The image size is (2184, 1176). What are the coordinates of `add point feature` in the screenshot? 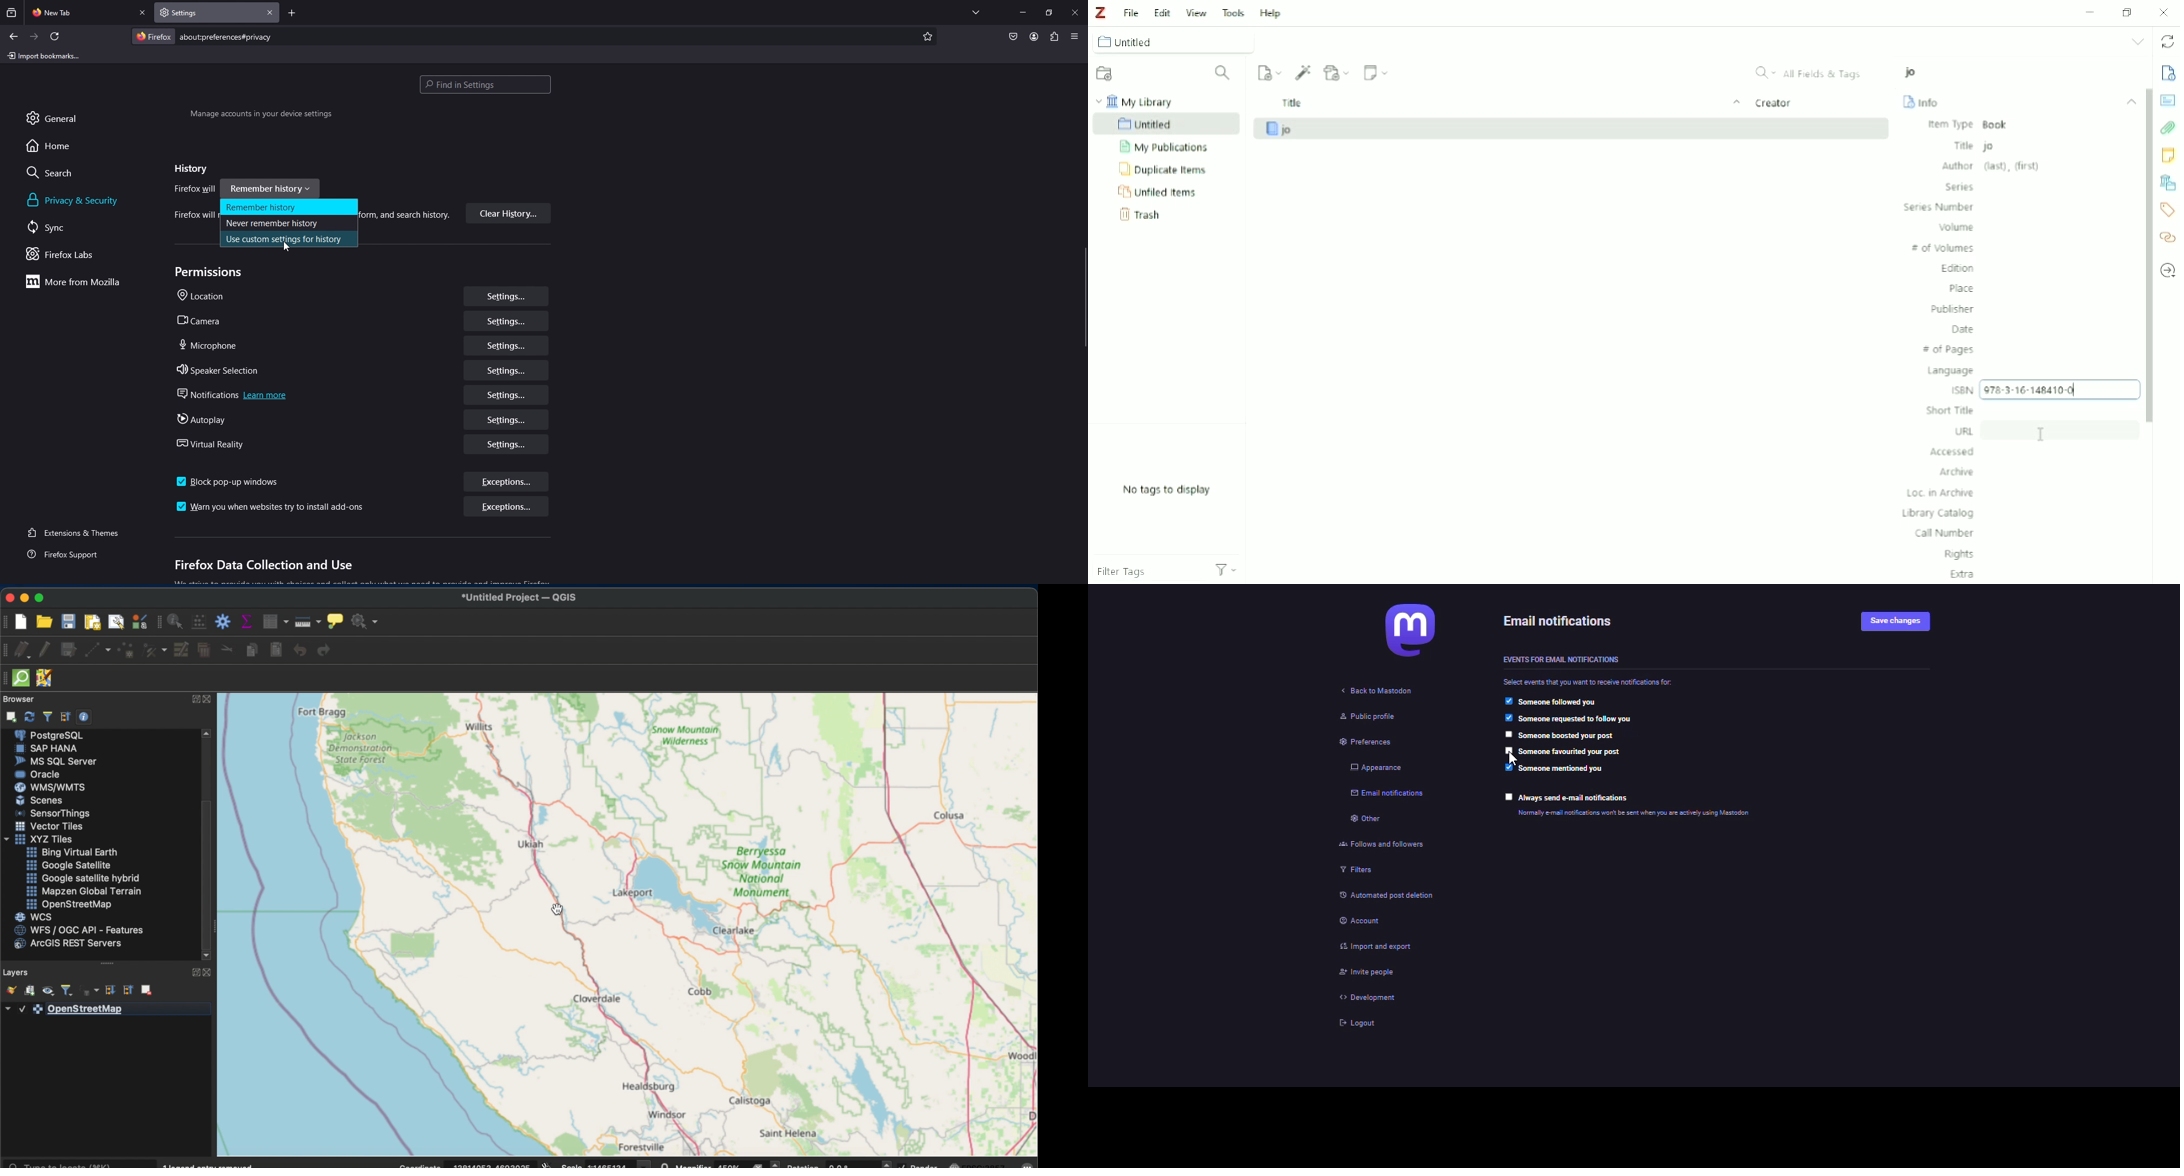 It's located at (126, 651).